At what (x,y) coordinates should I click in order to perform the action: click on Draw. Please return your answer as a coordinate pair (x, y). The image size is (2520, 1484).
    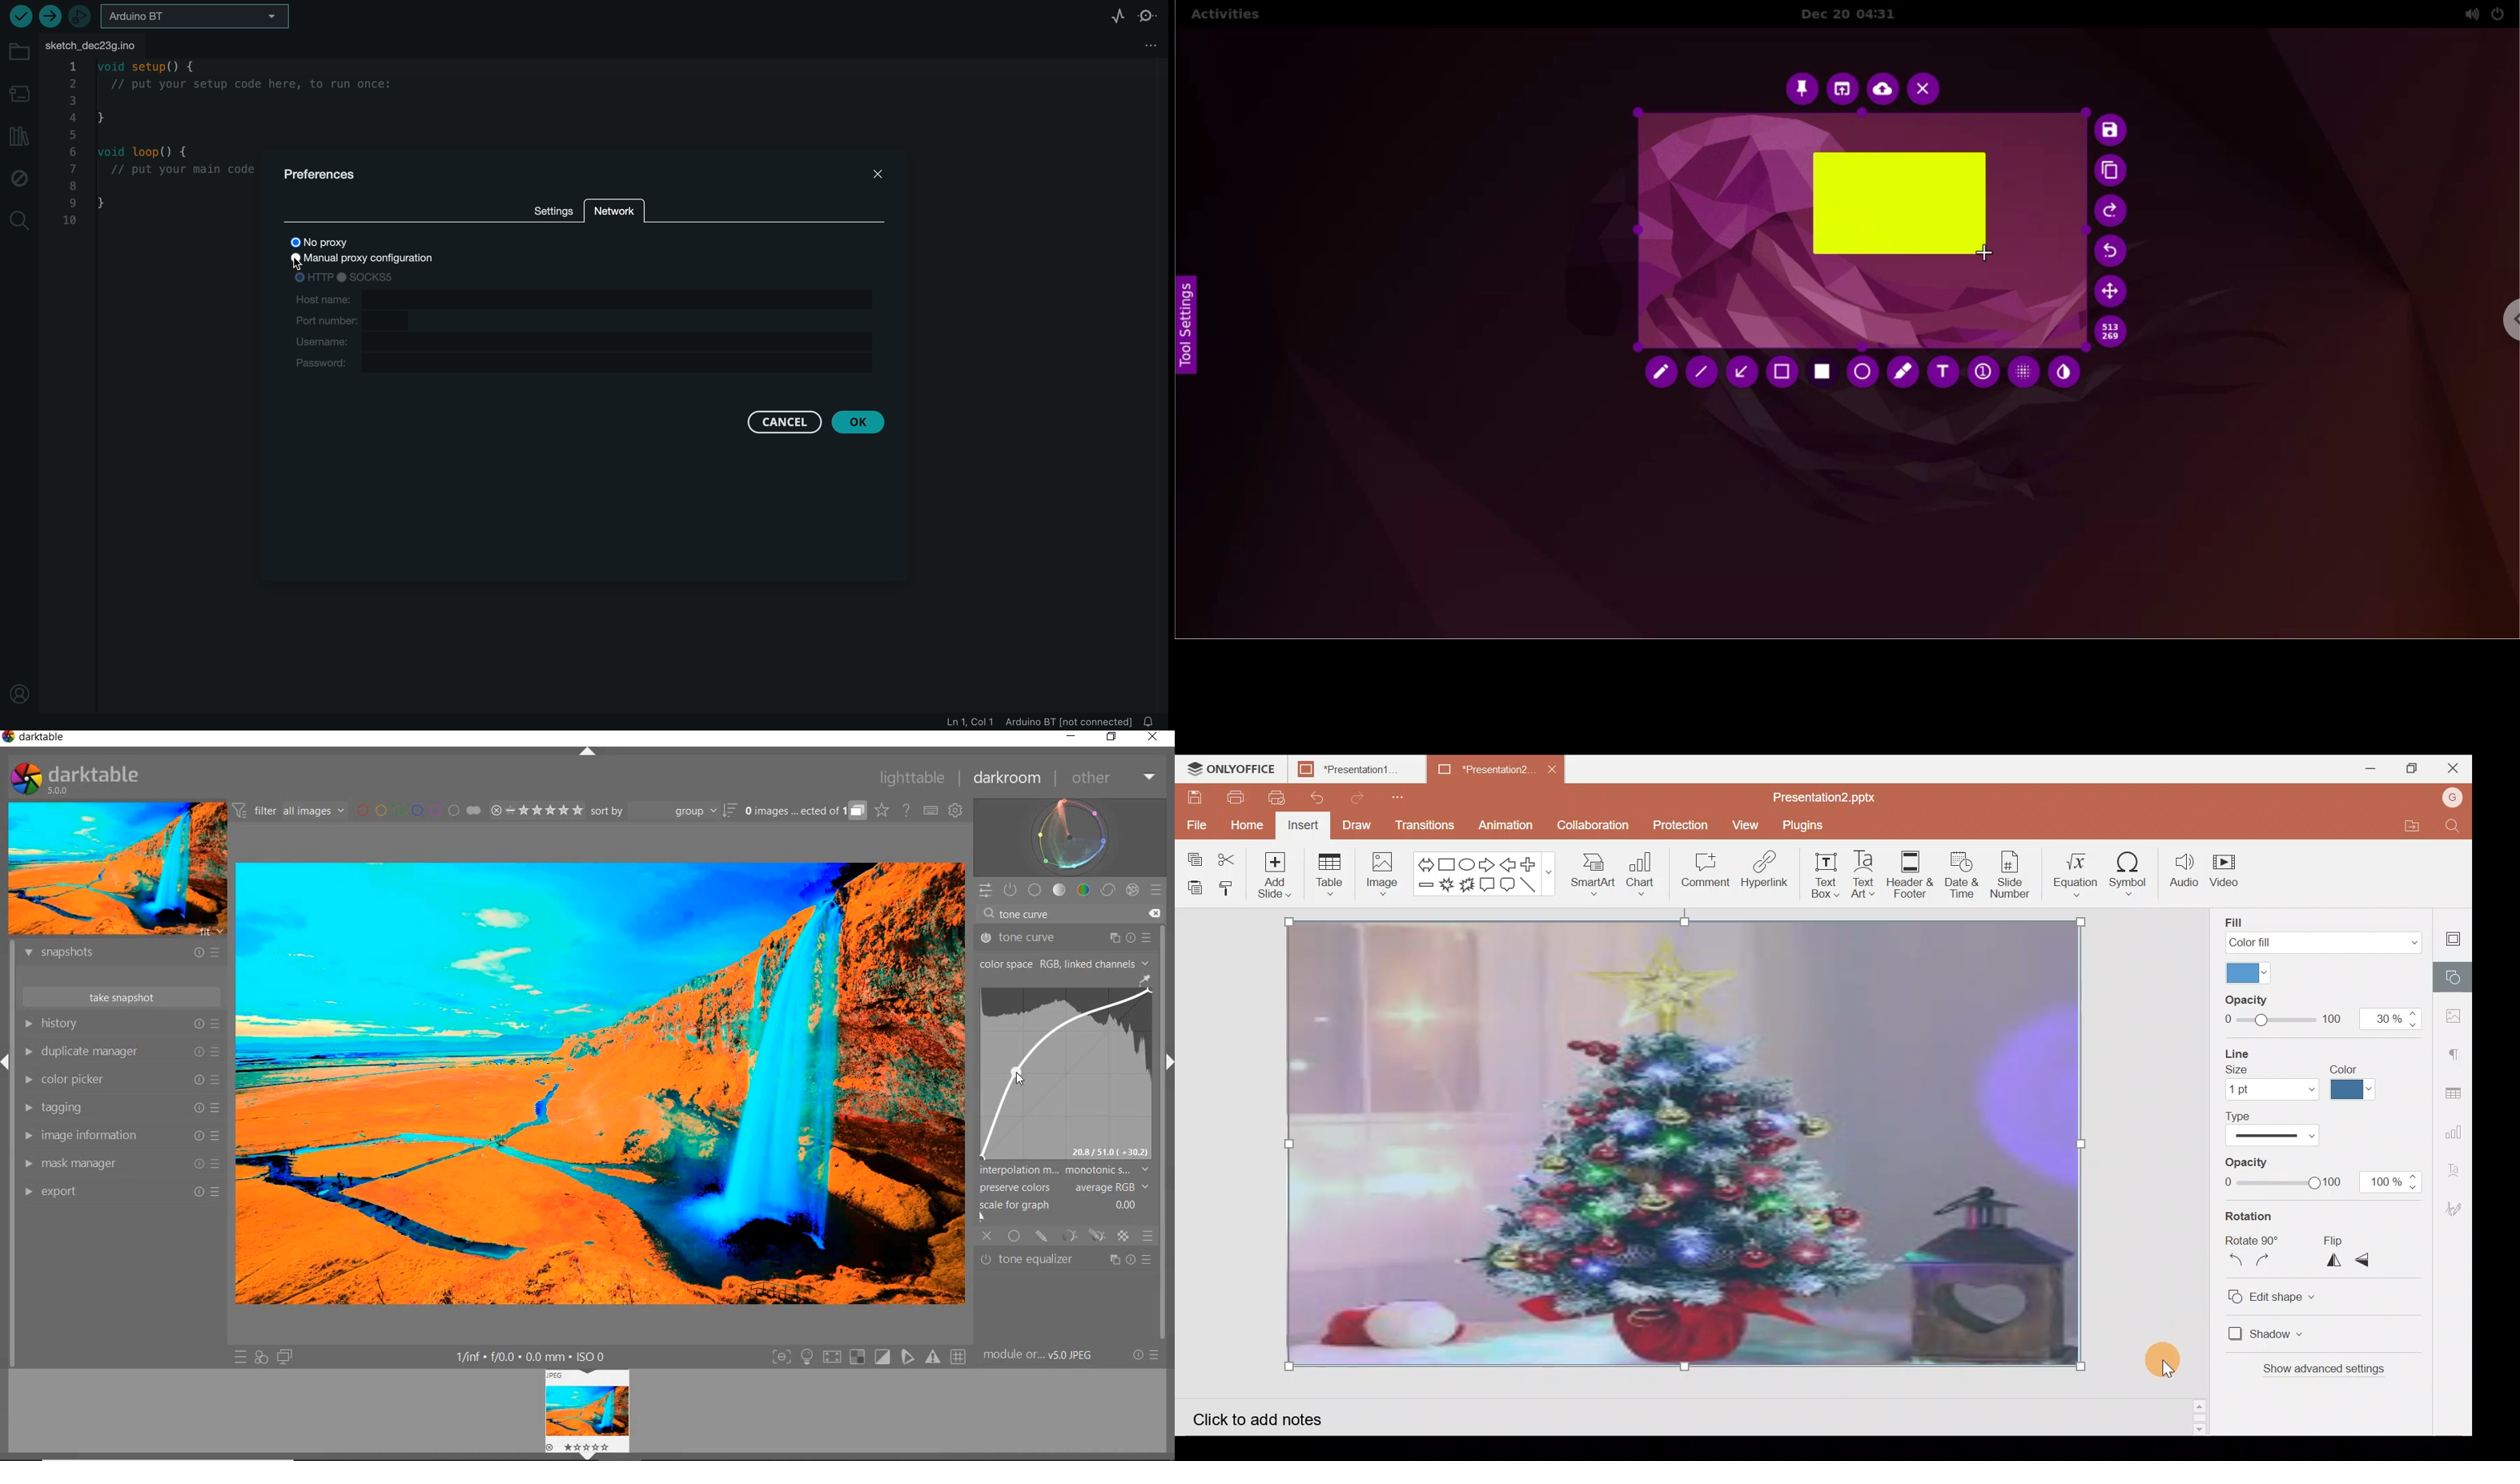
    Looking at the image, I should click on (1357, 827).